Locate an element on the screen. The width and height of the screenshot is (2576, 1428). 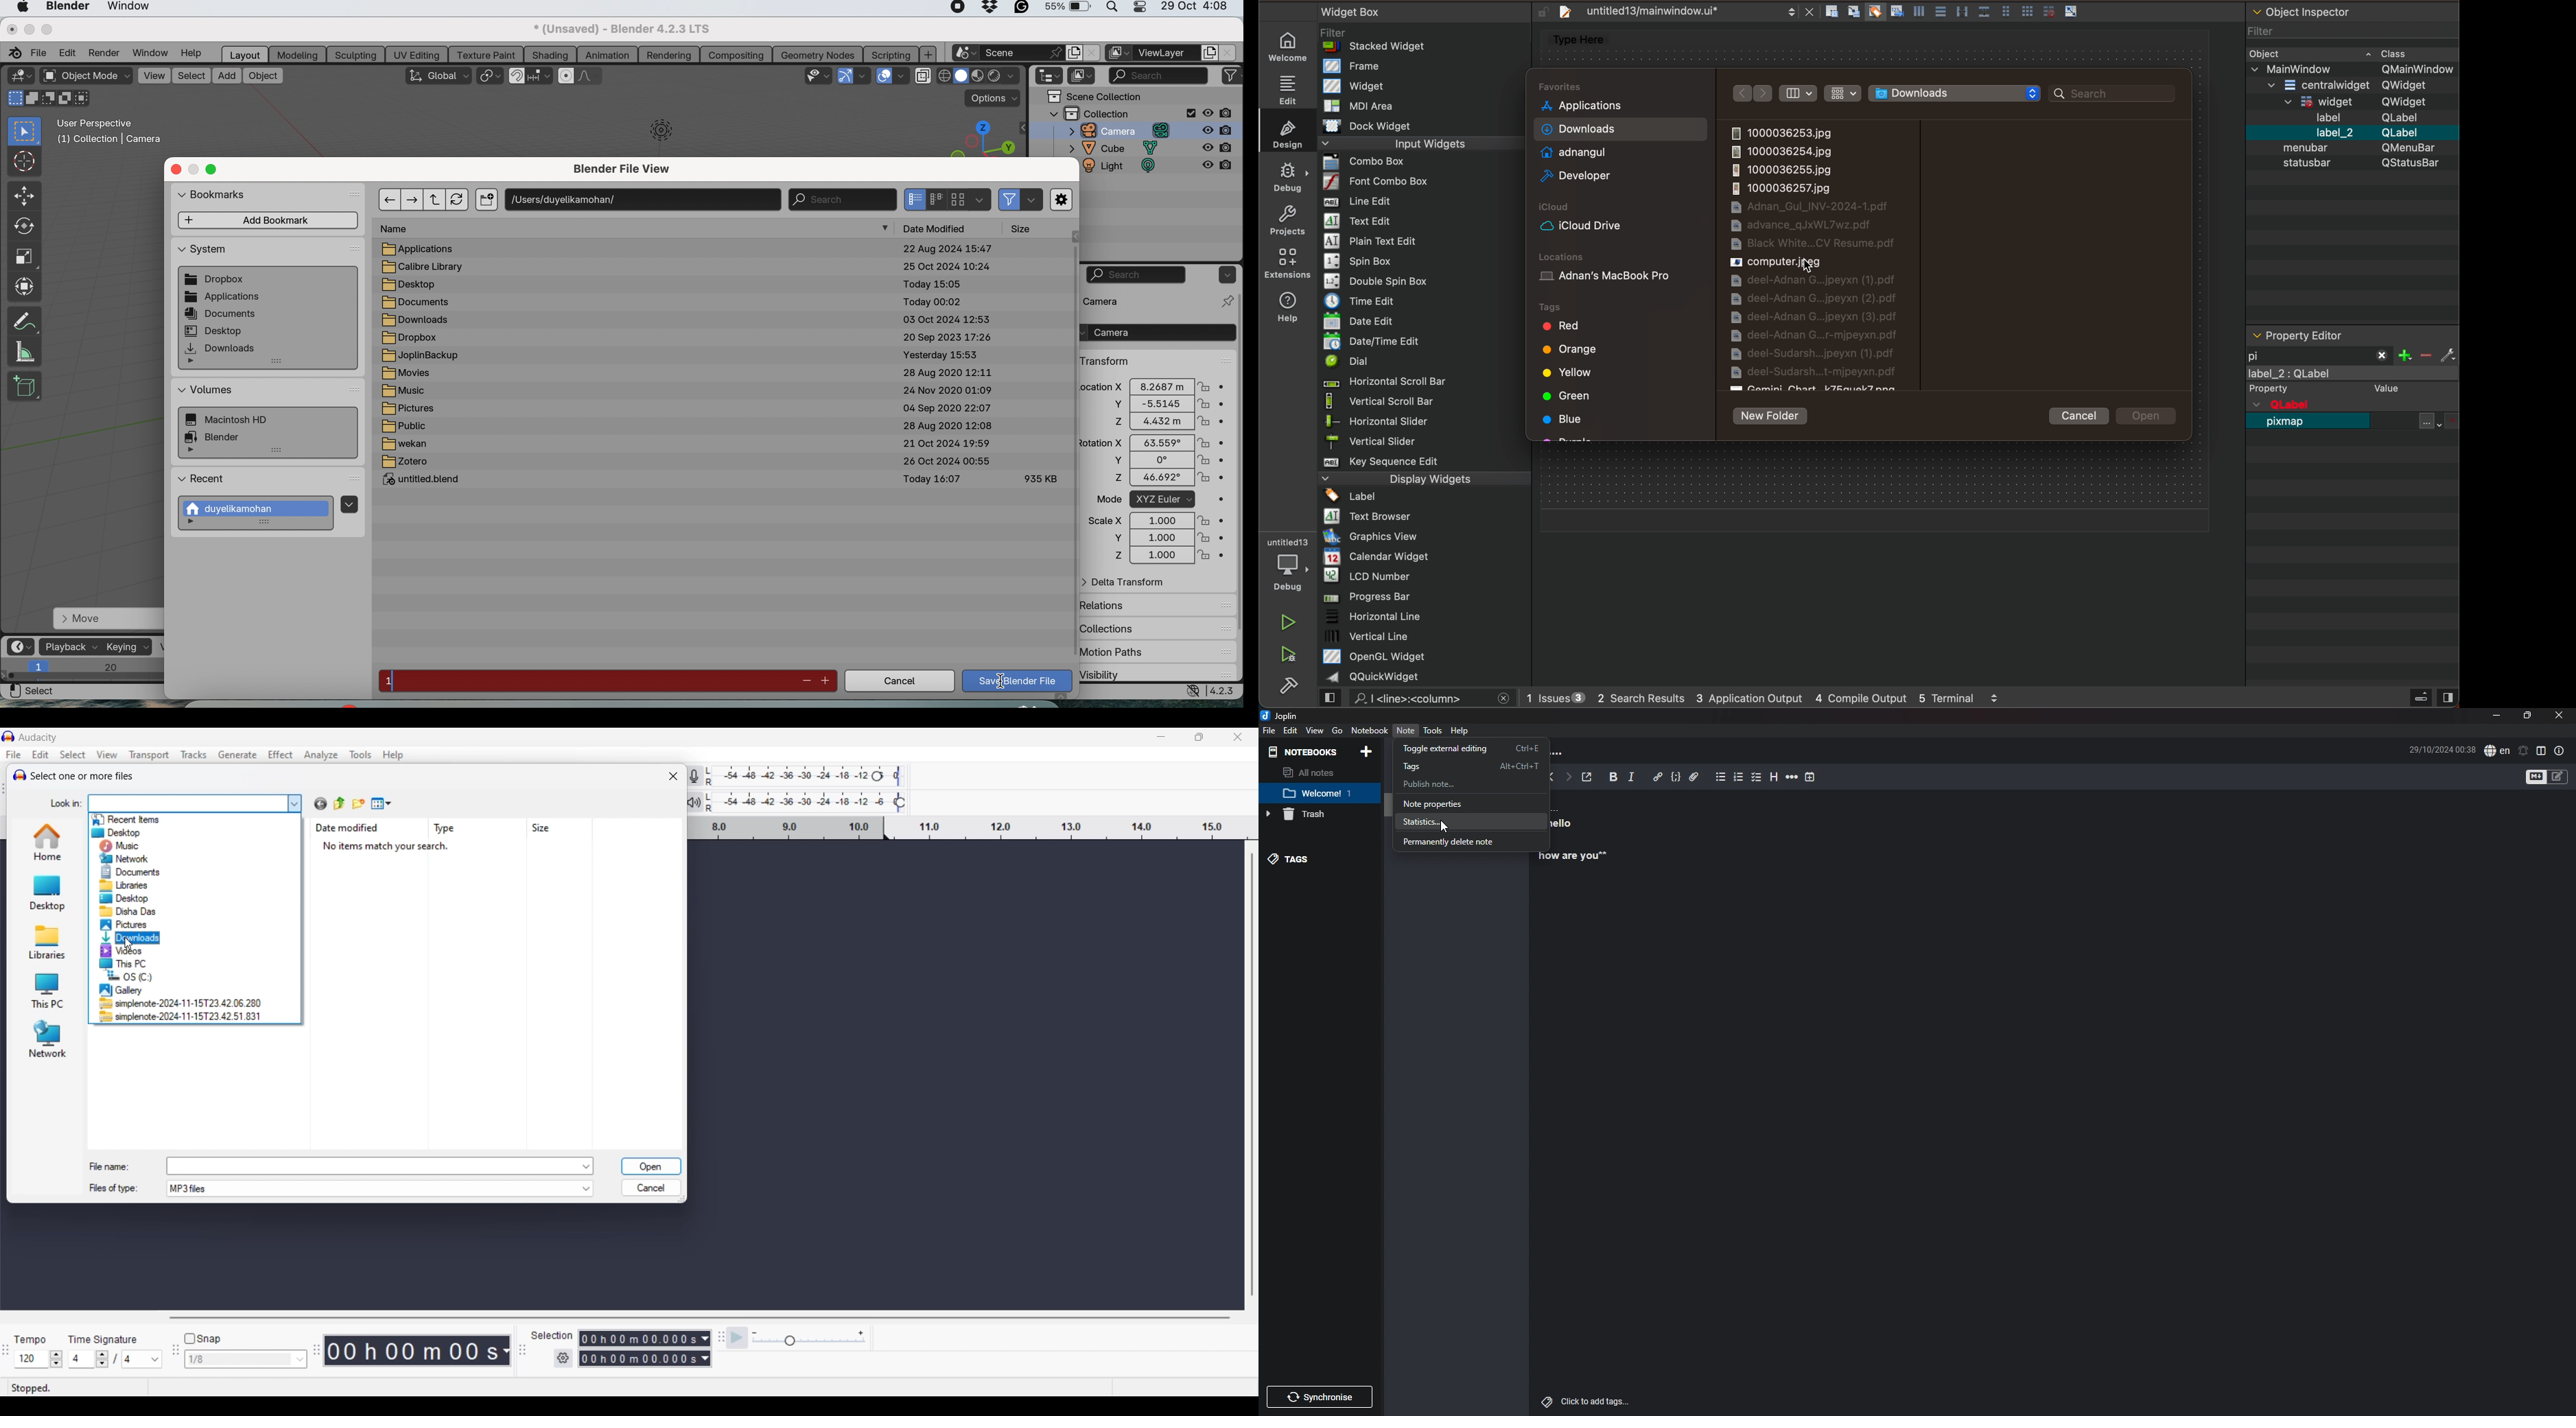
network settings is located at coordinates (1191, 691).